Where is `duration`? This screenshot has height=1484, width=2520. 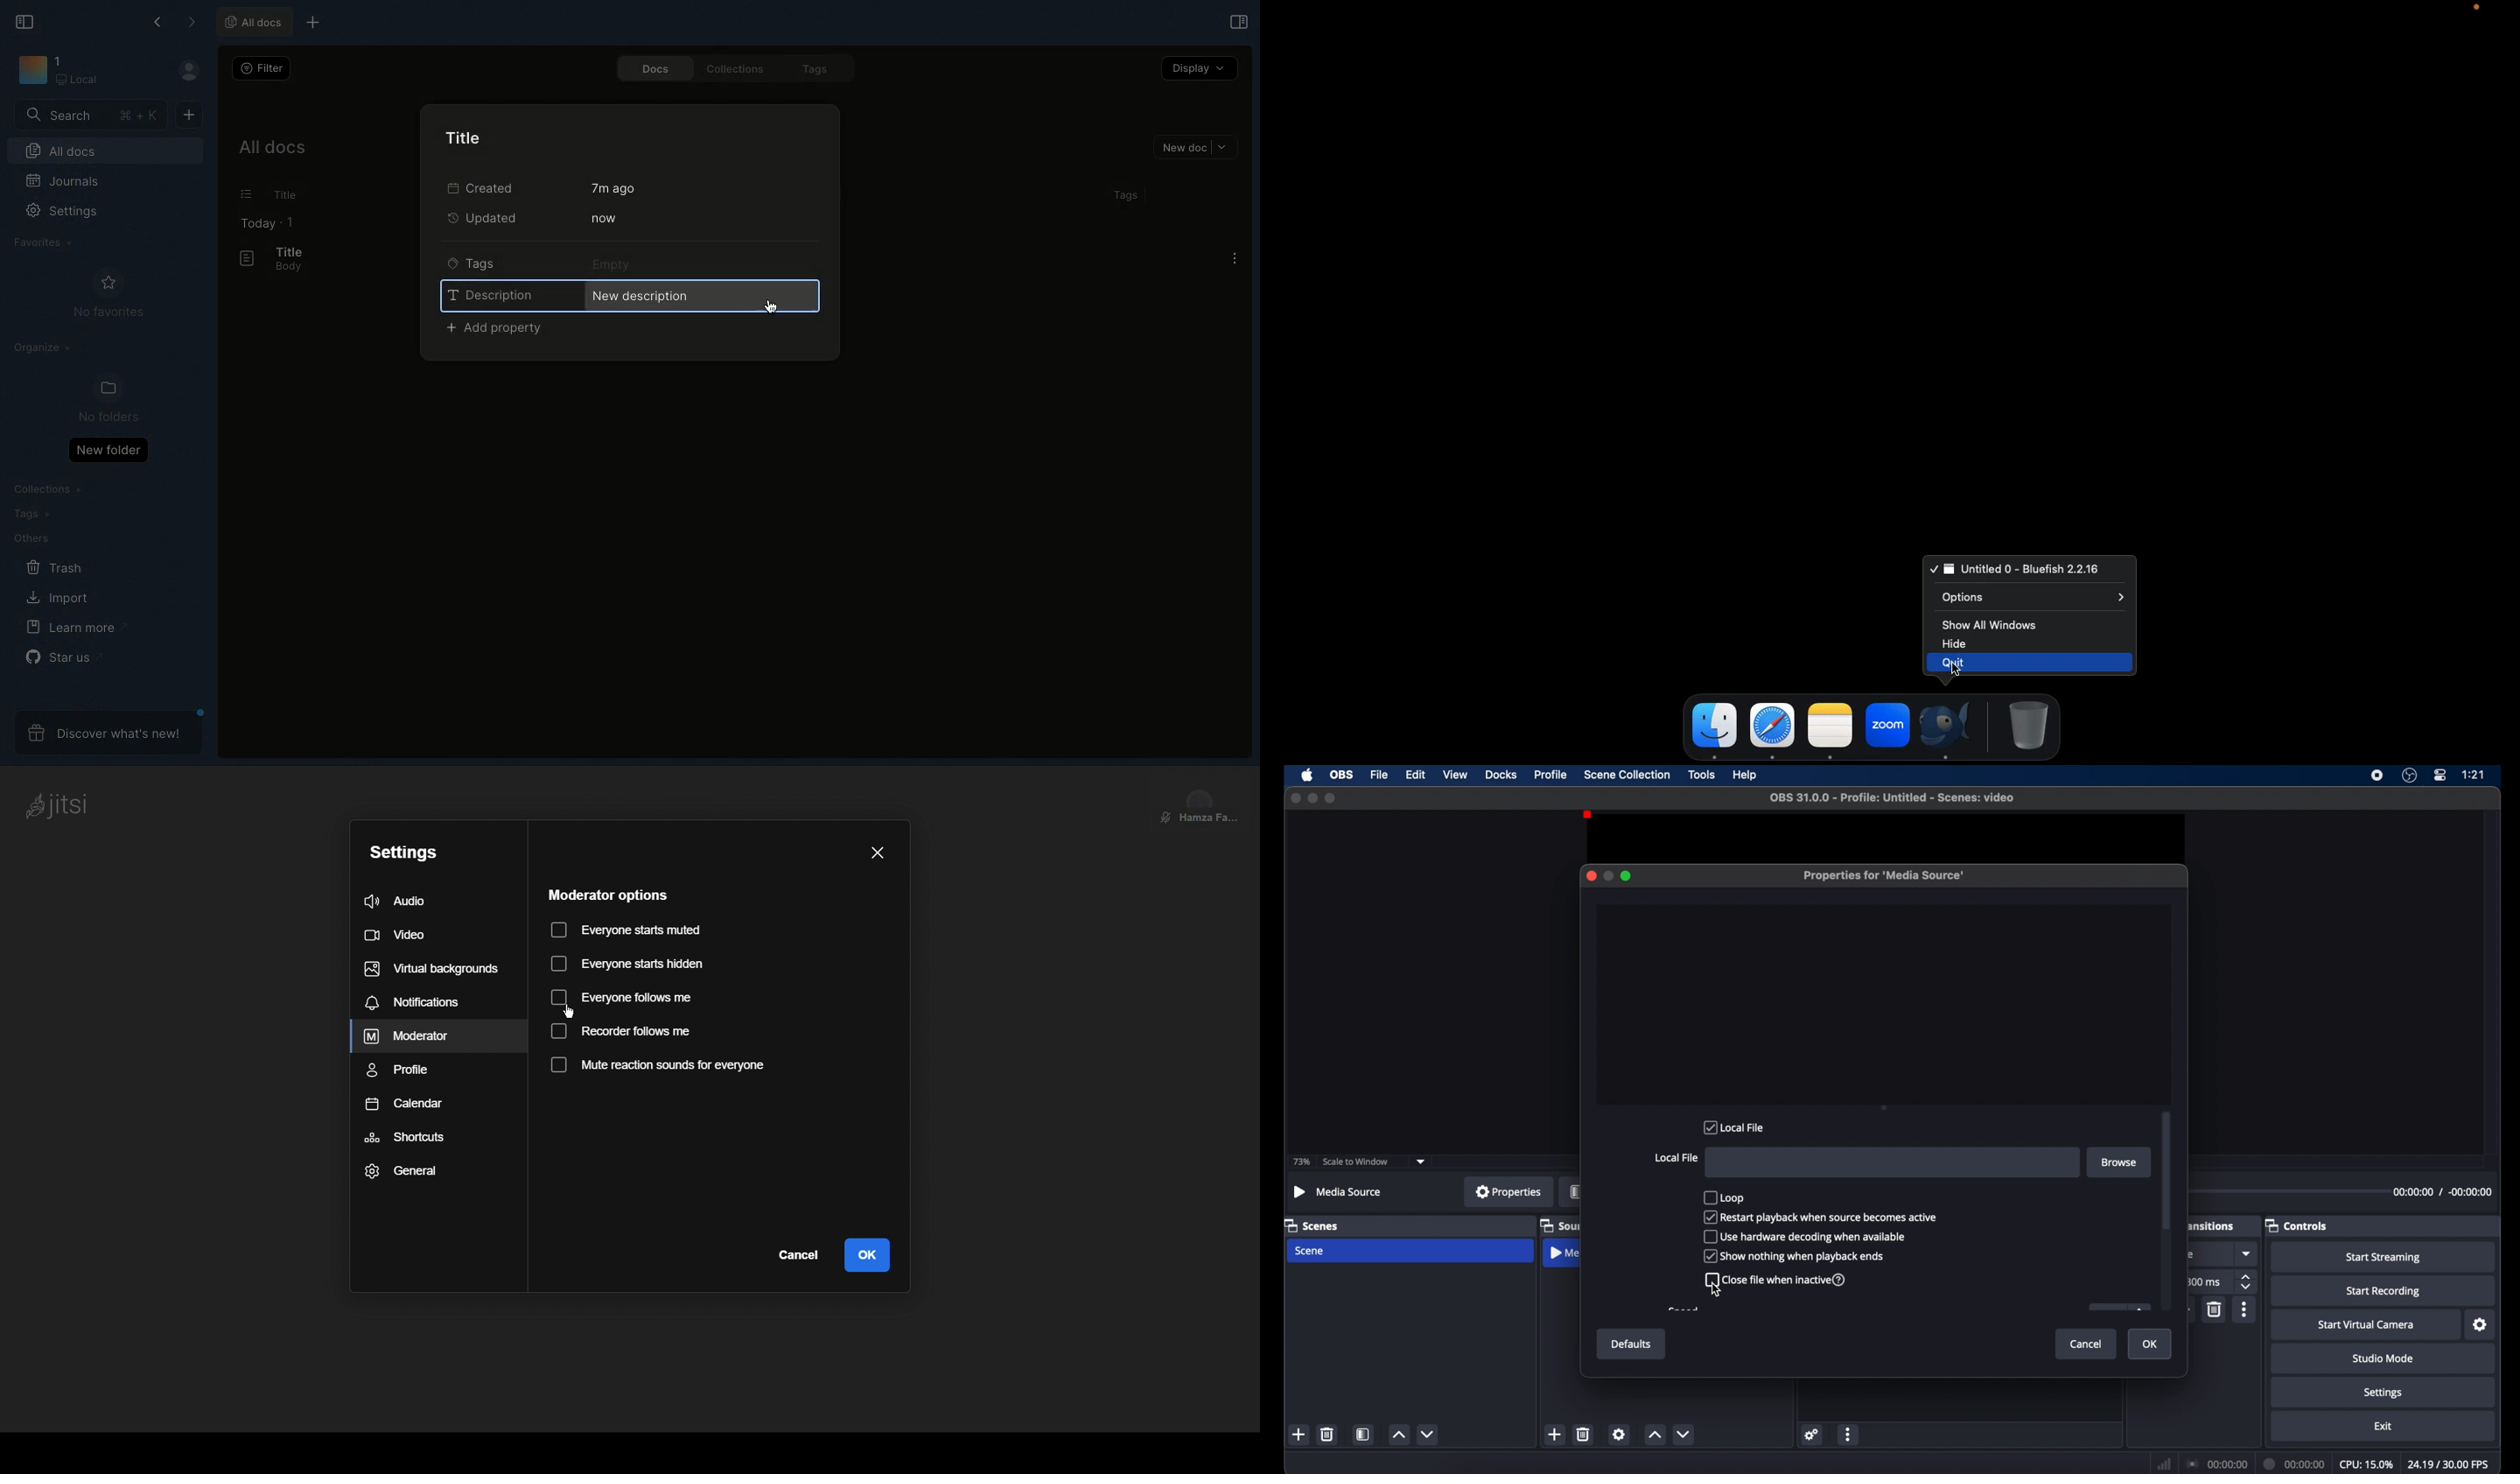
duration is located at coordinates (2294, 1463).